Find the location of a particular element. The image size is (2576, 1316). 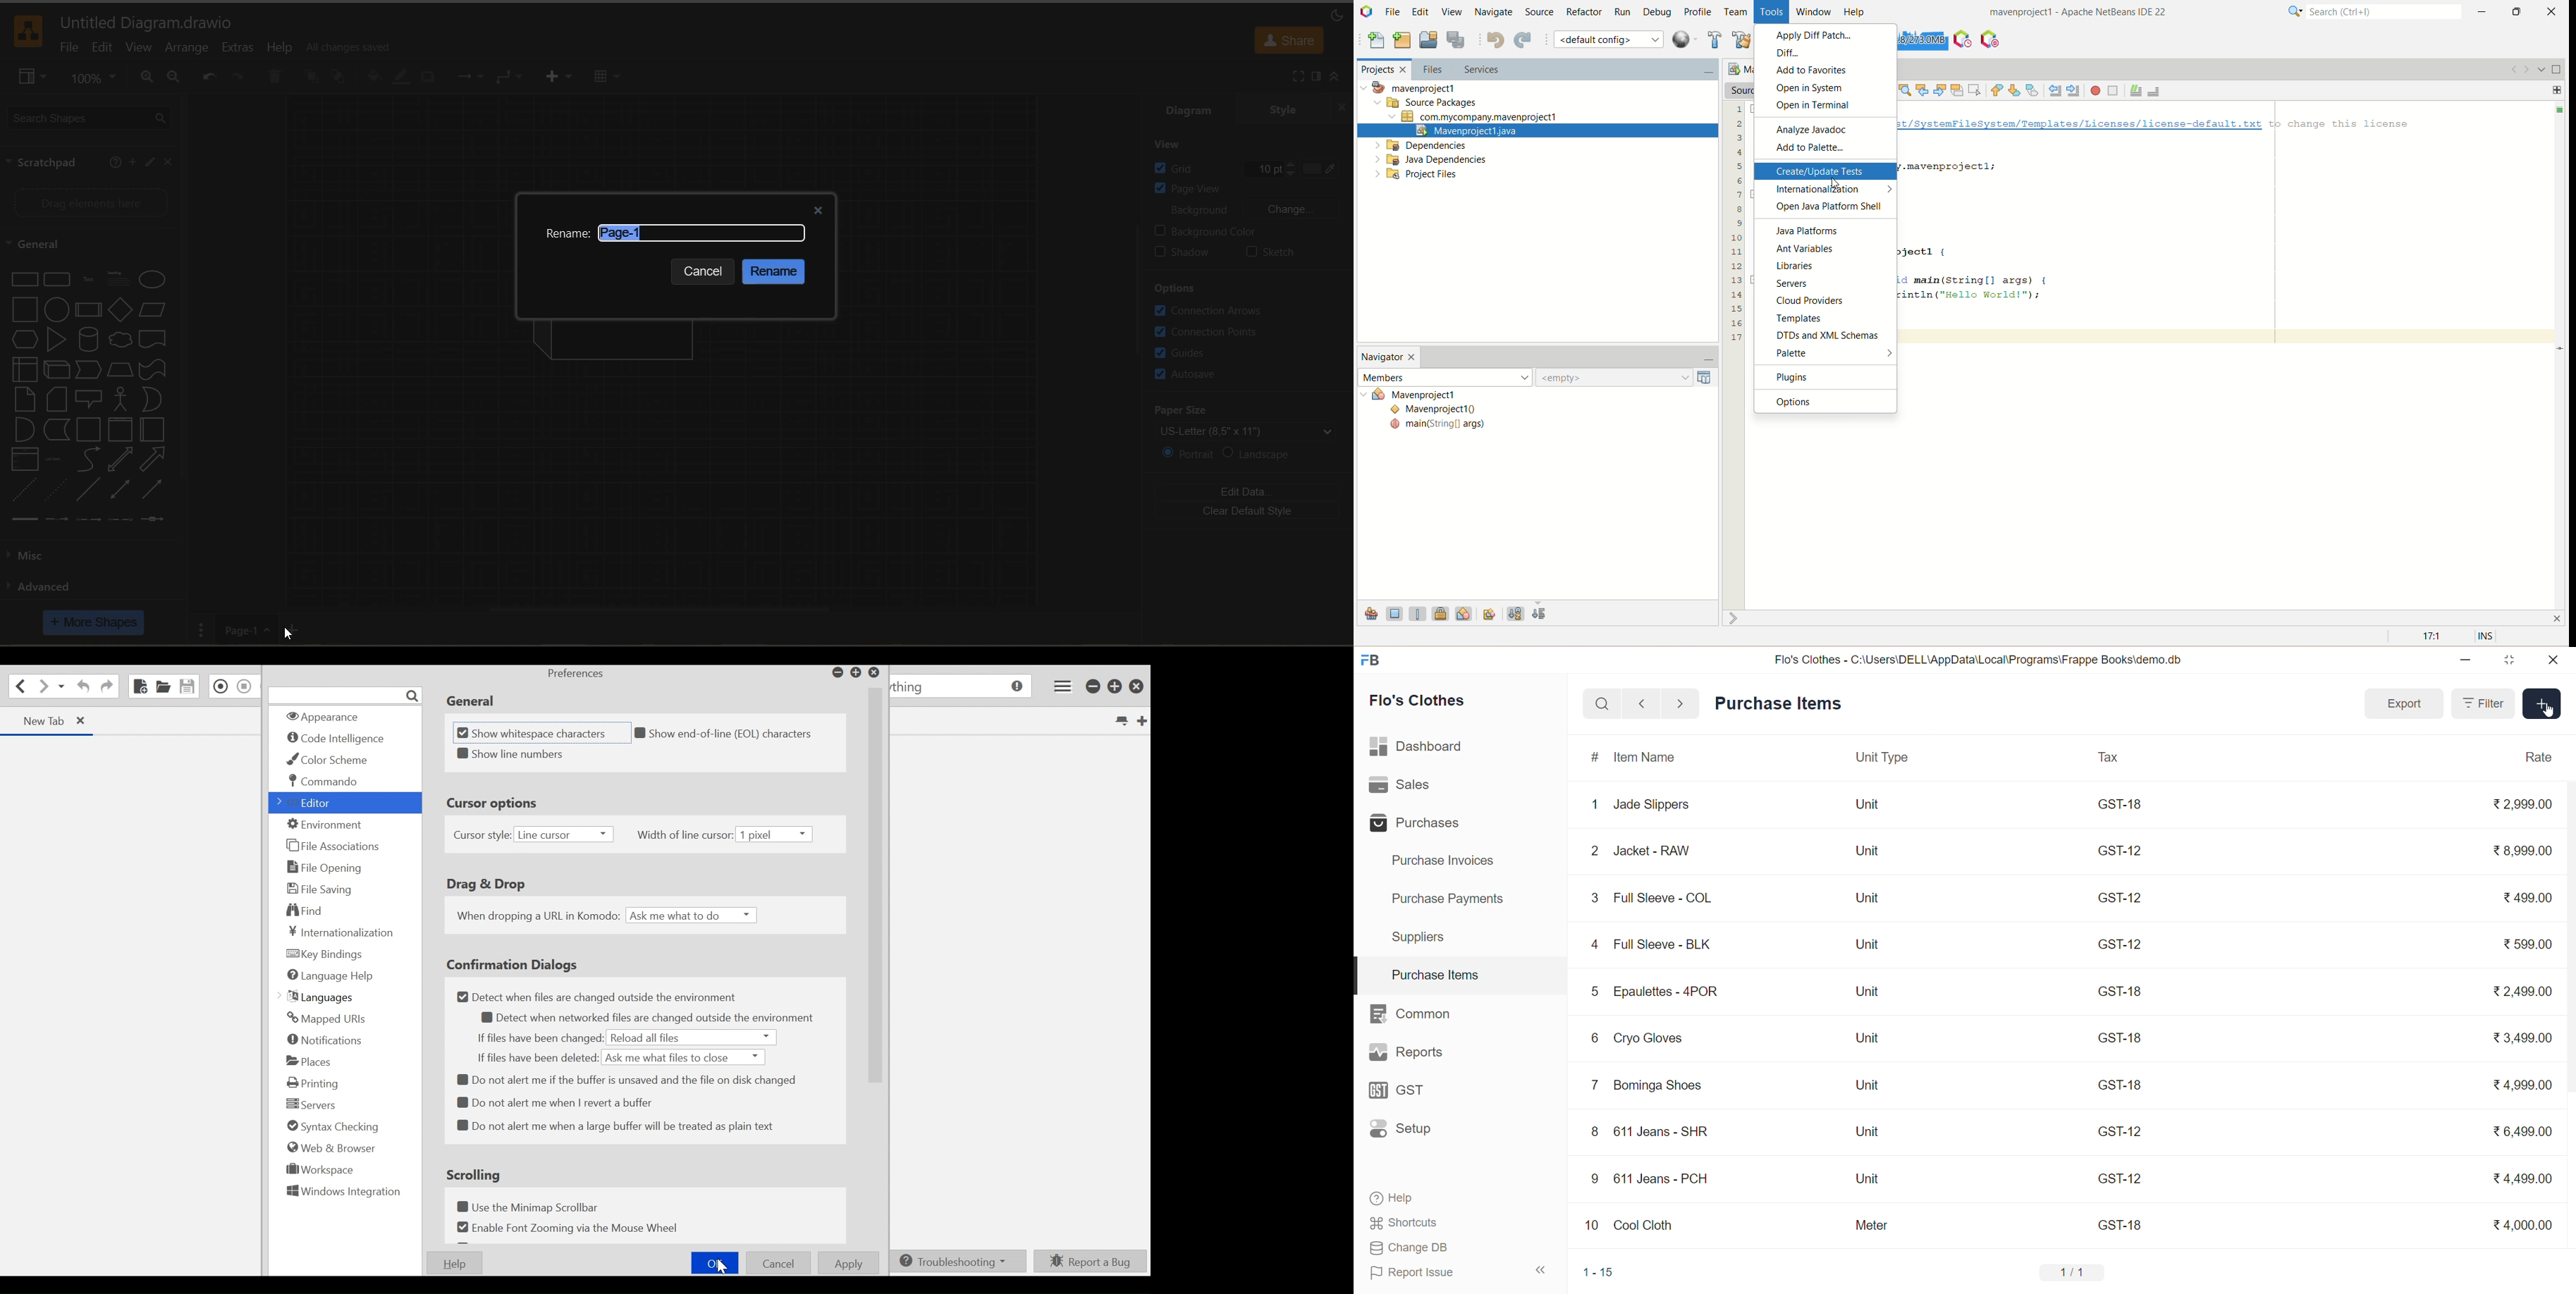

Flo's Clothes is located at coordinates (1425, 700).